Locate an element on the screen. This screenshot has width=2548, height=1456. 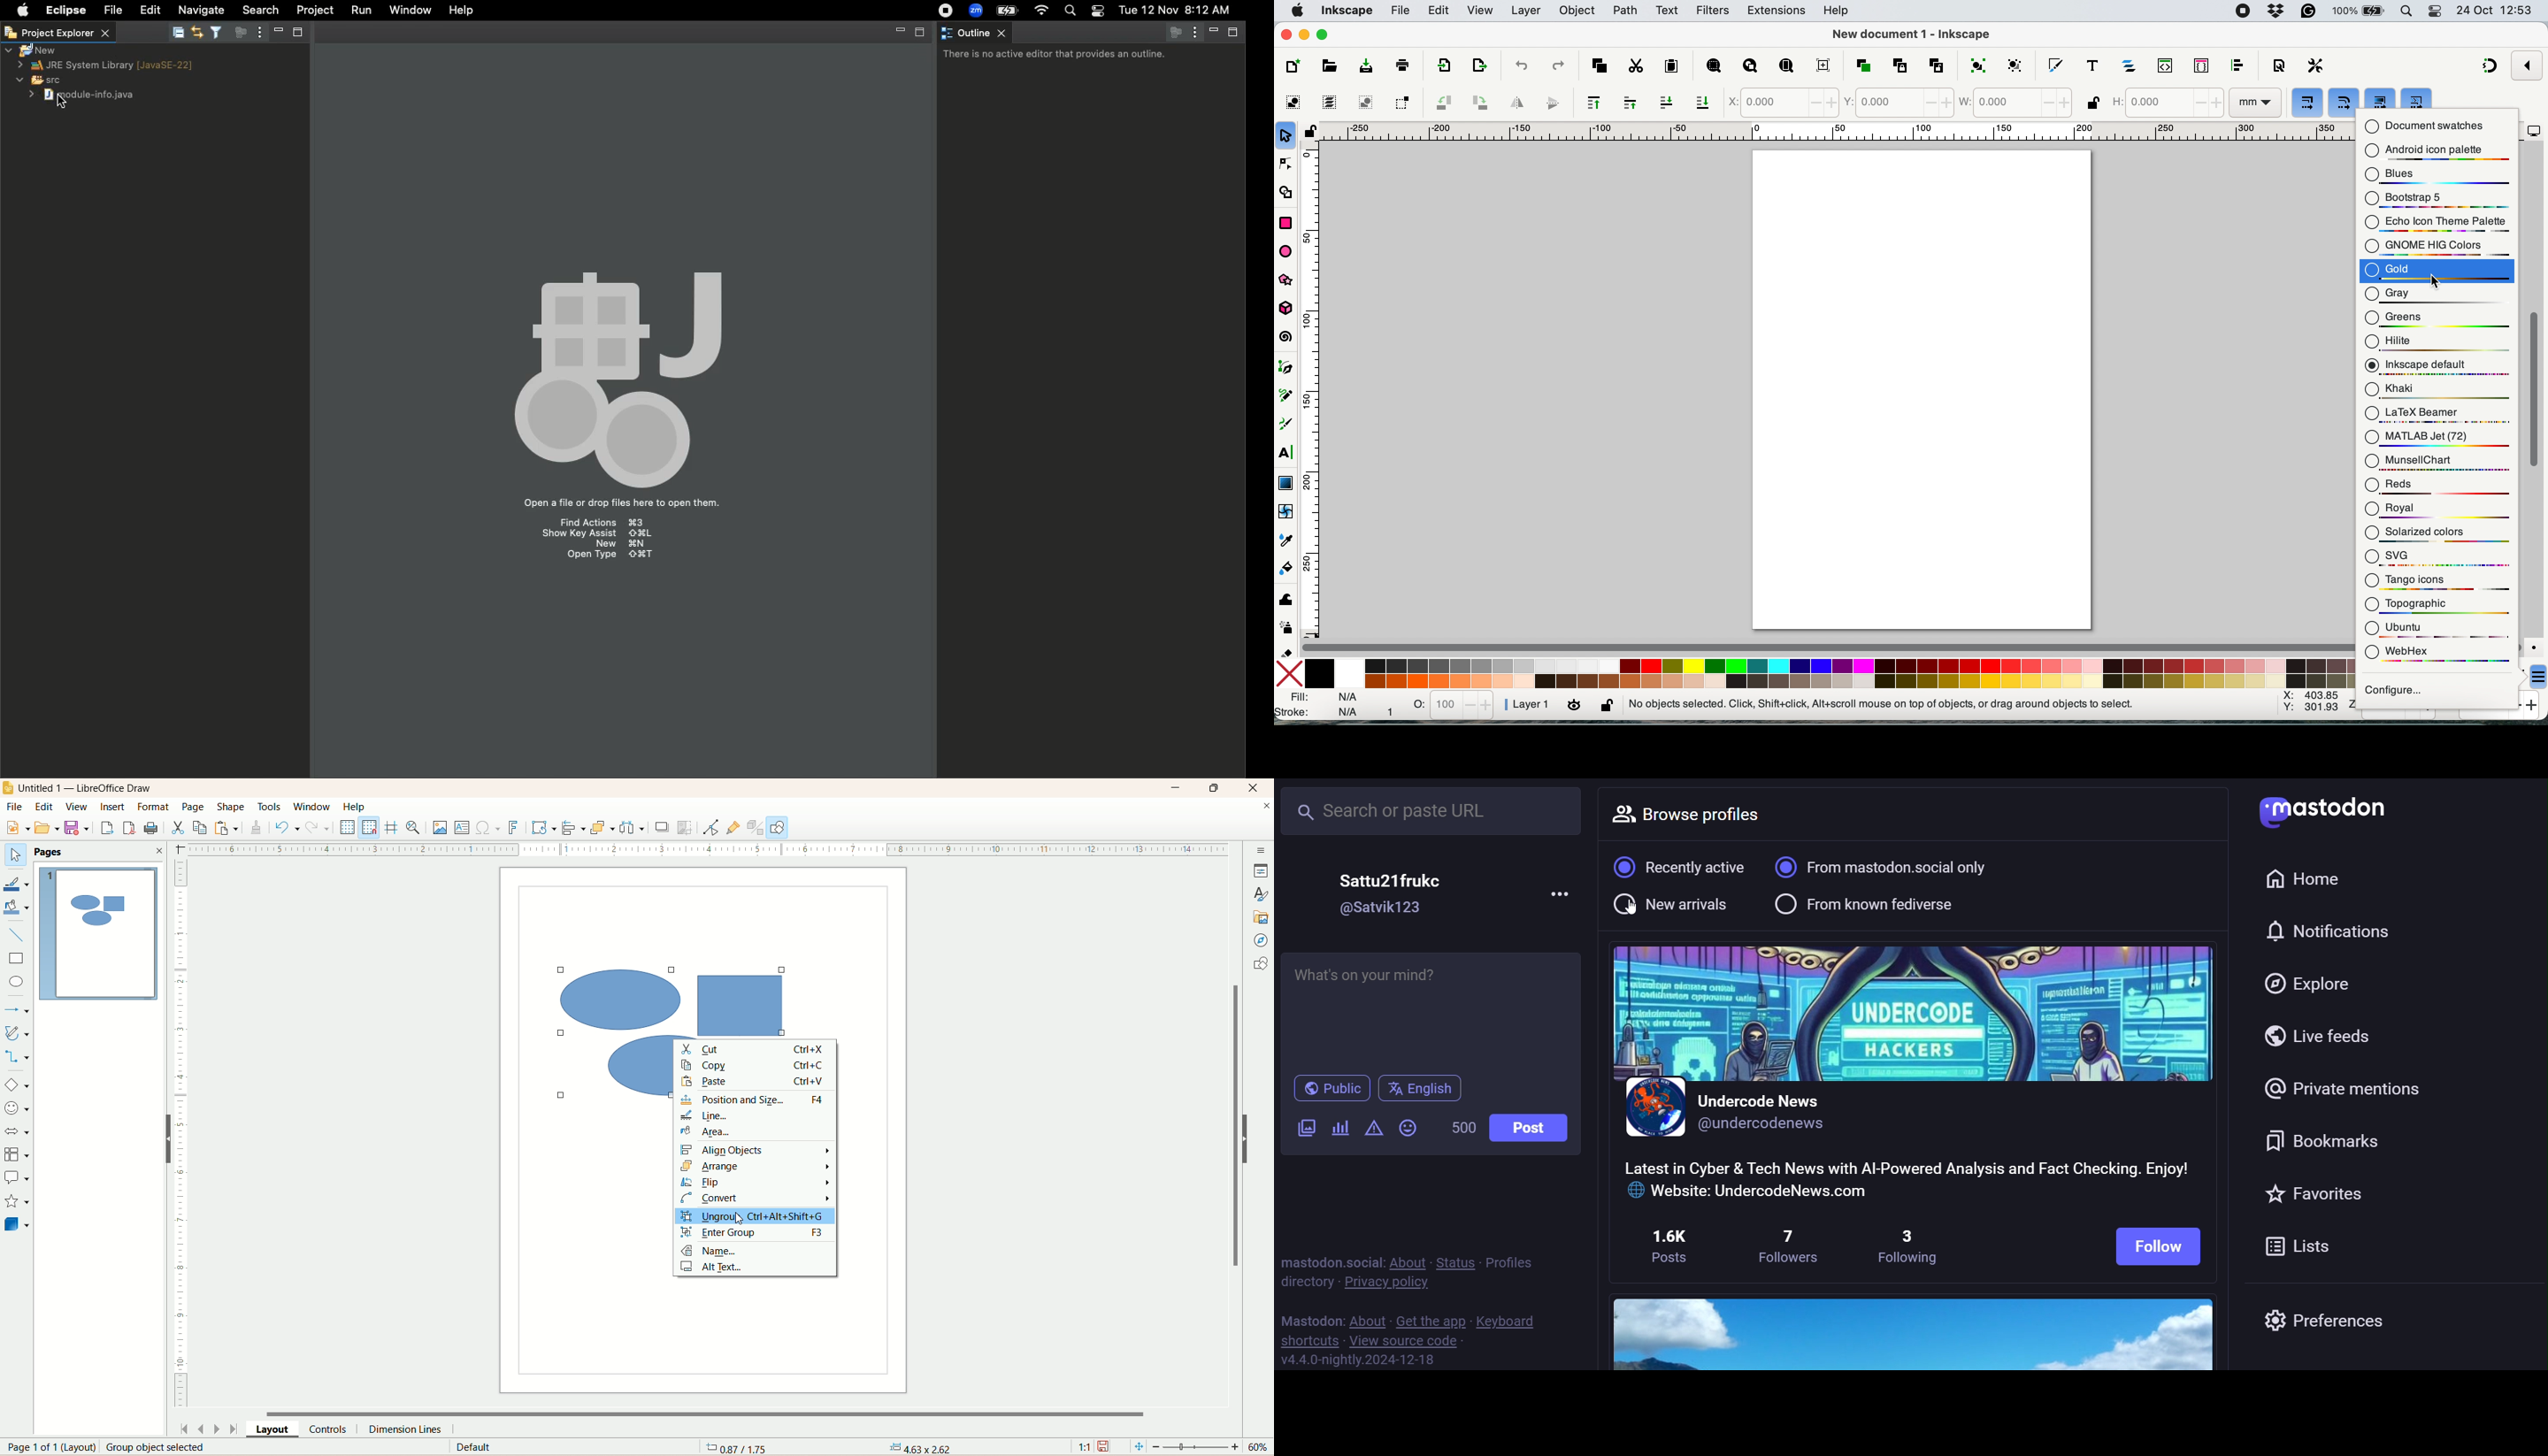
Minimize is located at coordinates (1215, 31).